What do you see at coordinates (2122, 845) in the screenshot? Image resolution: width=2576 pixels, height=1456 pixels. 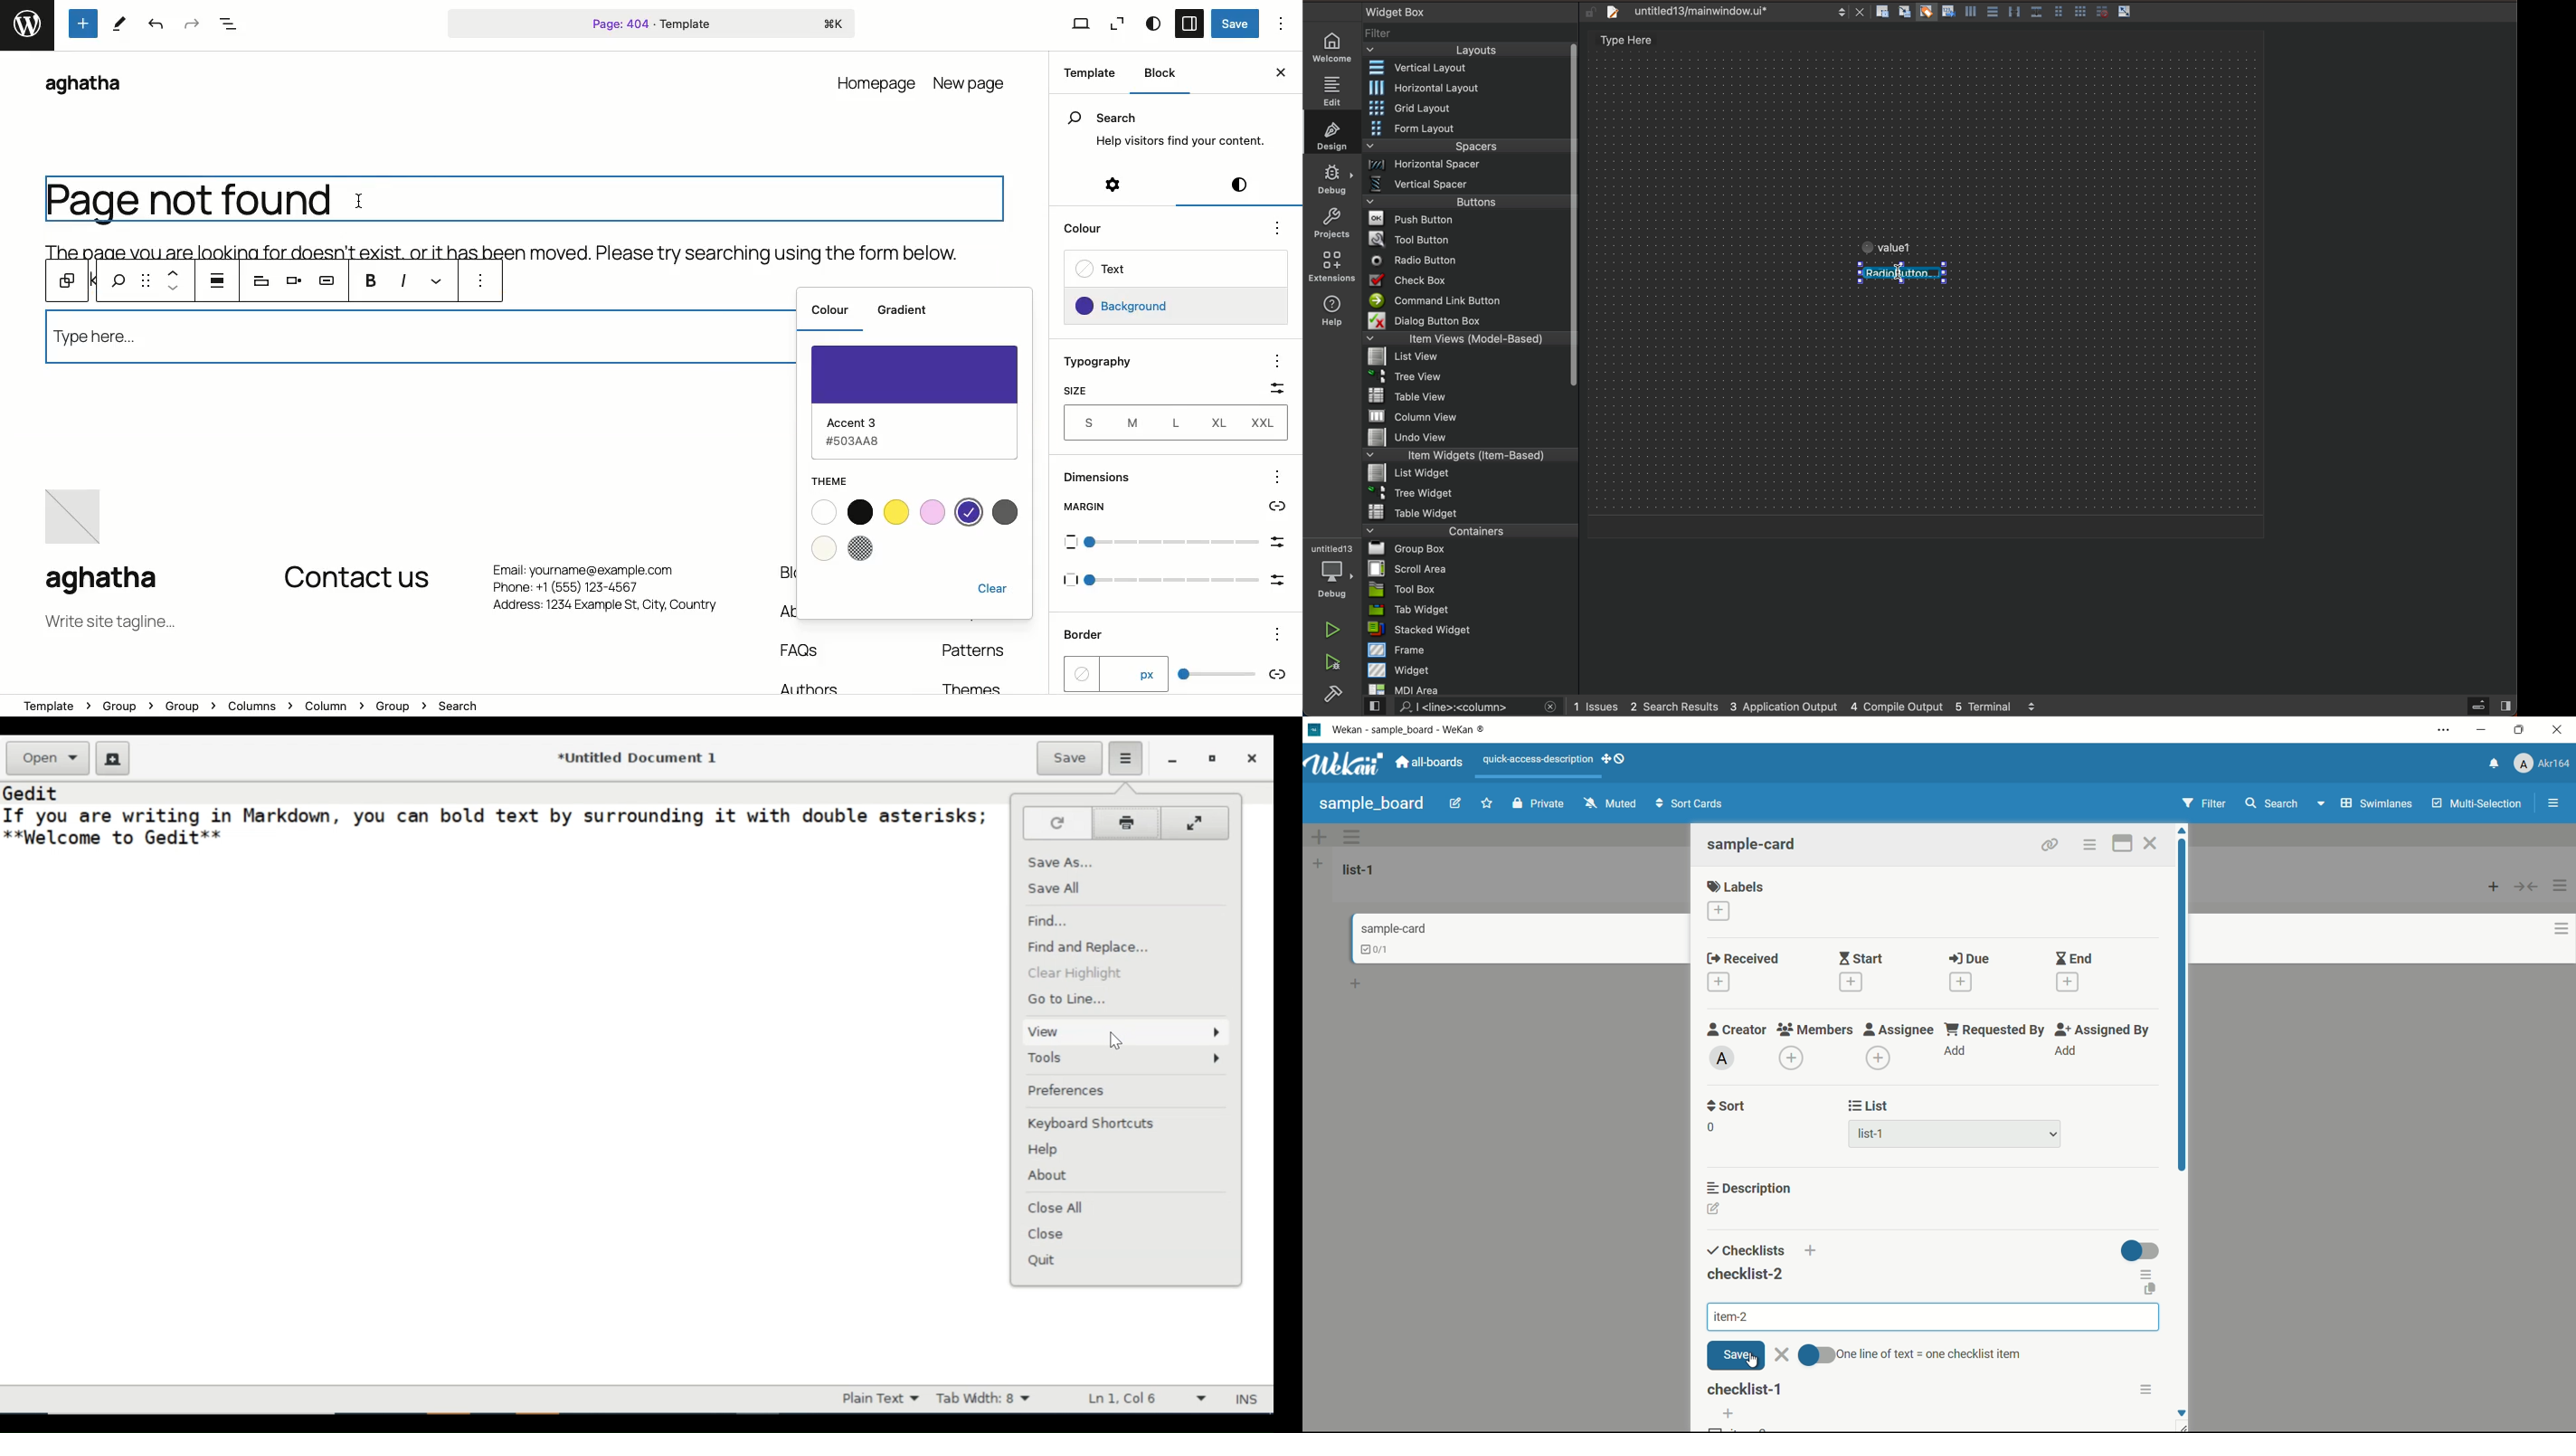 I see `maximize card` at bounding box center [2122, 845].